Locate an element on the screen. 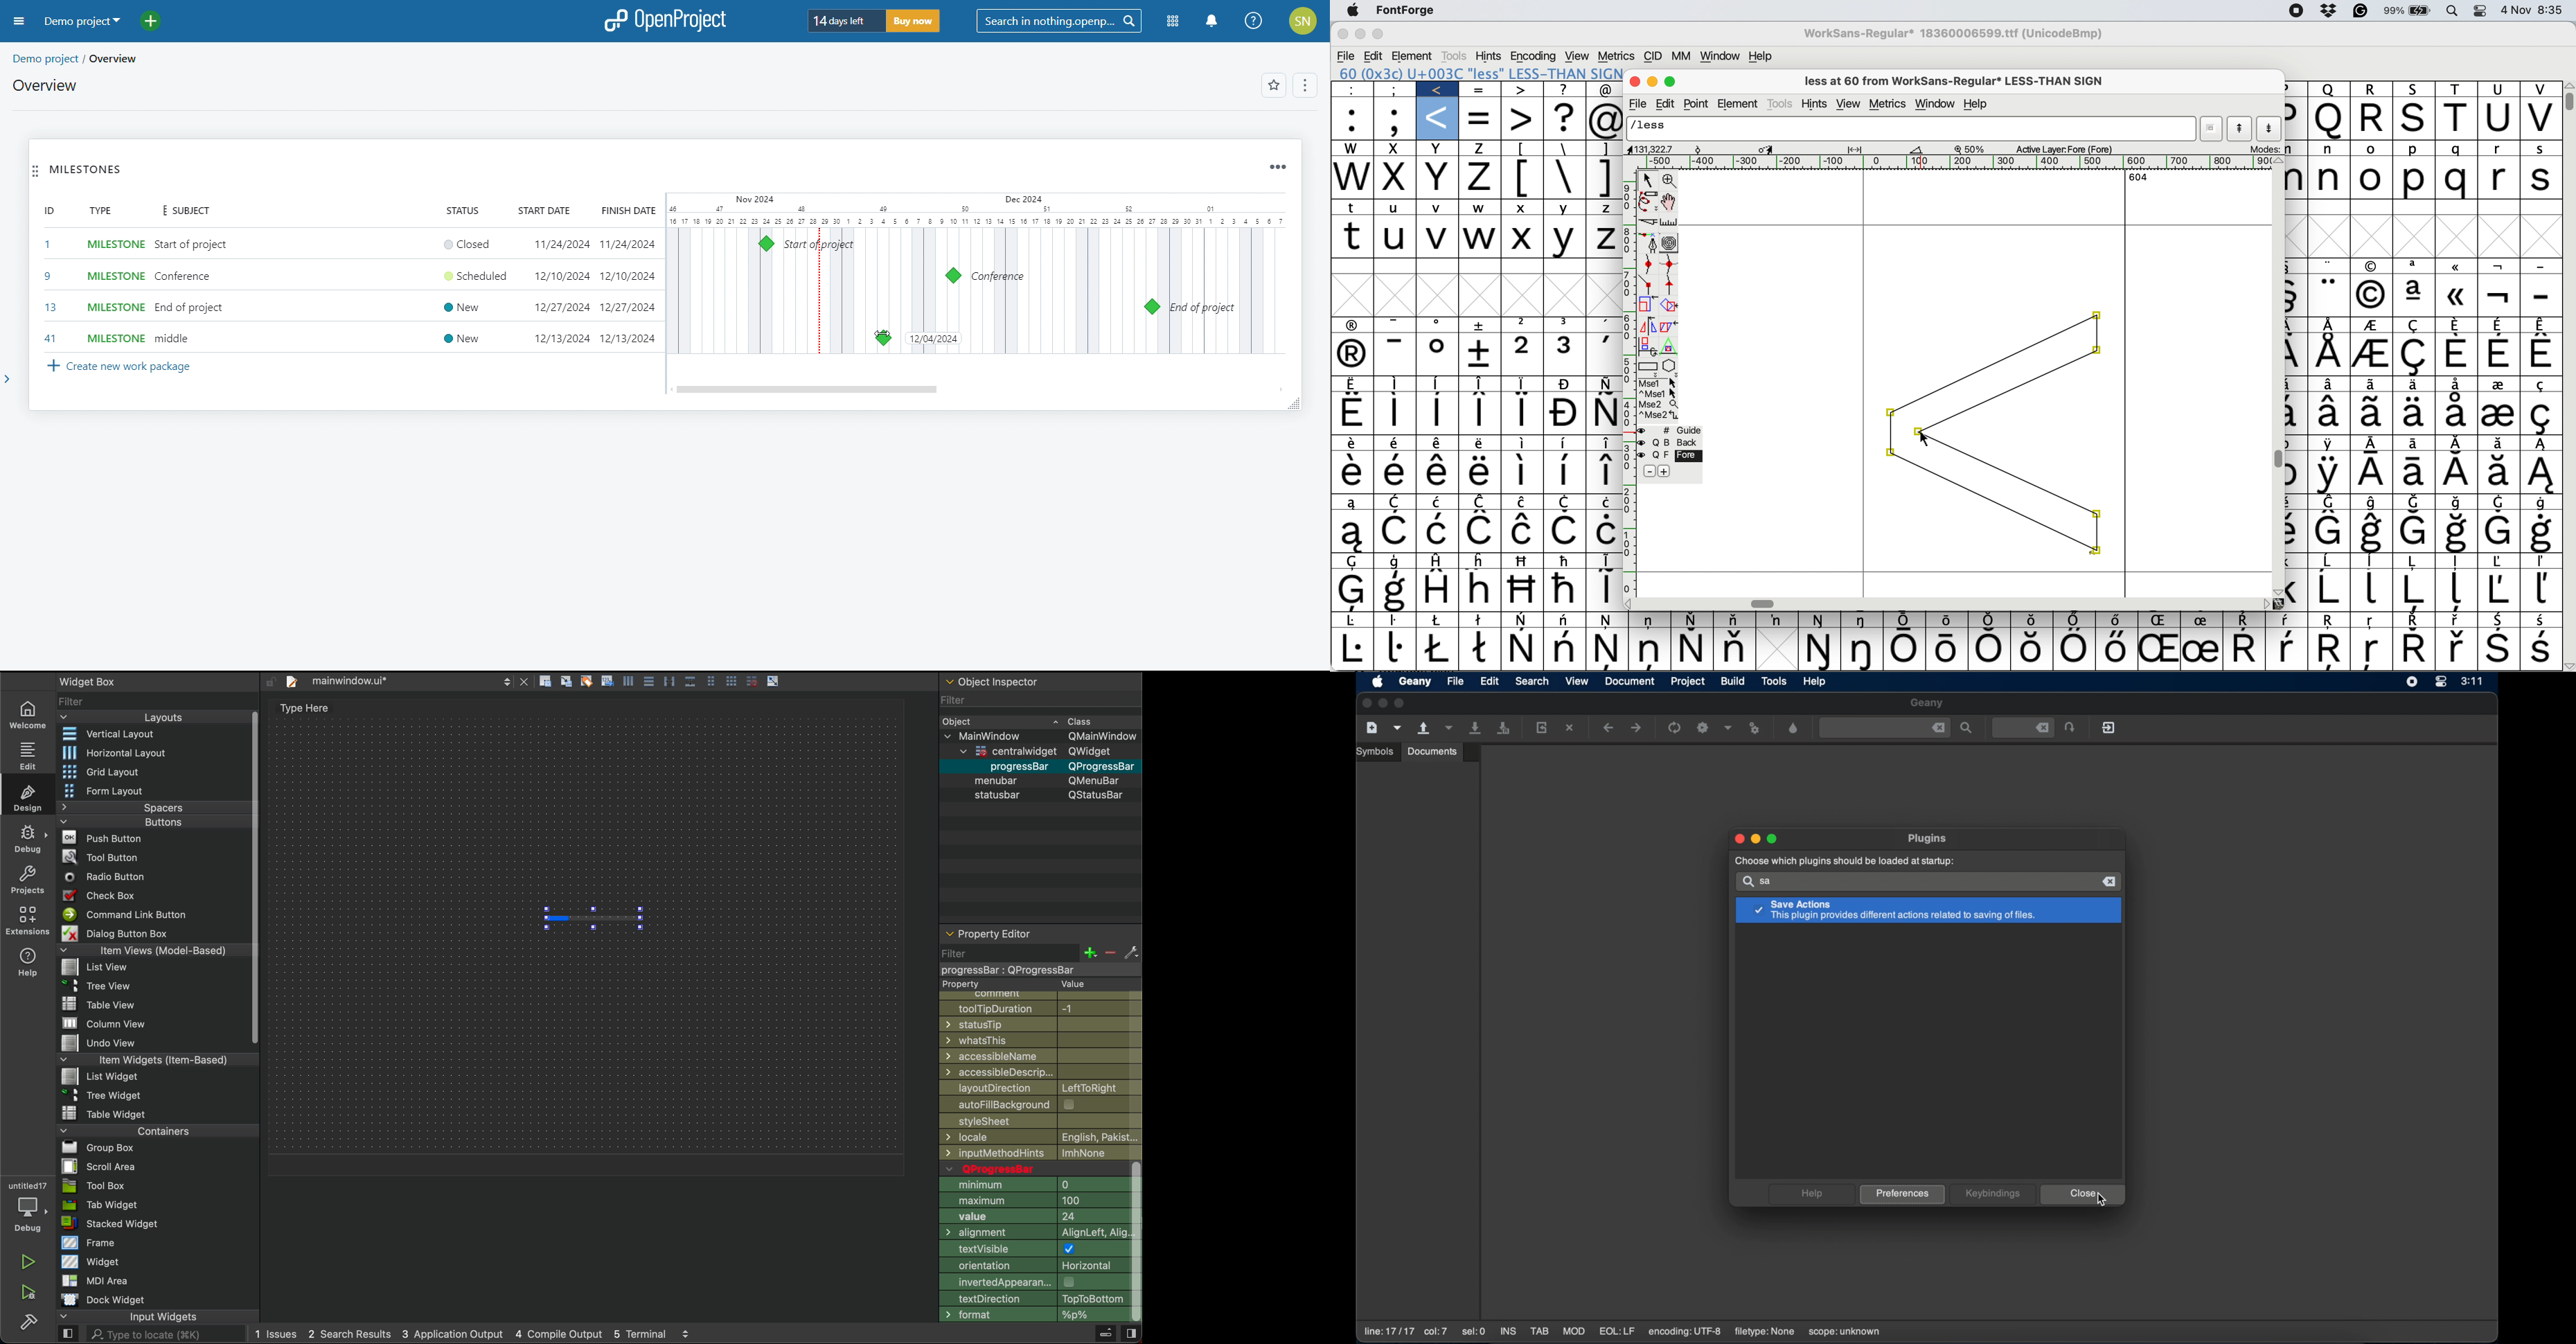 This screenshot has width=2576, height=1344. - is located at coordinates (2542, 267).